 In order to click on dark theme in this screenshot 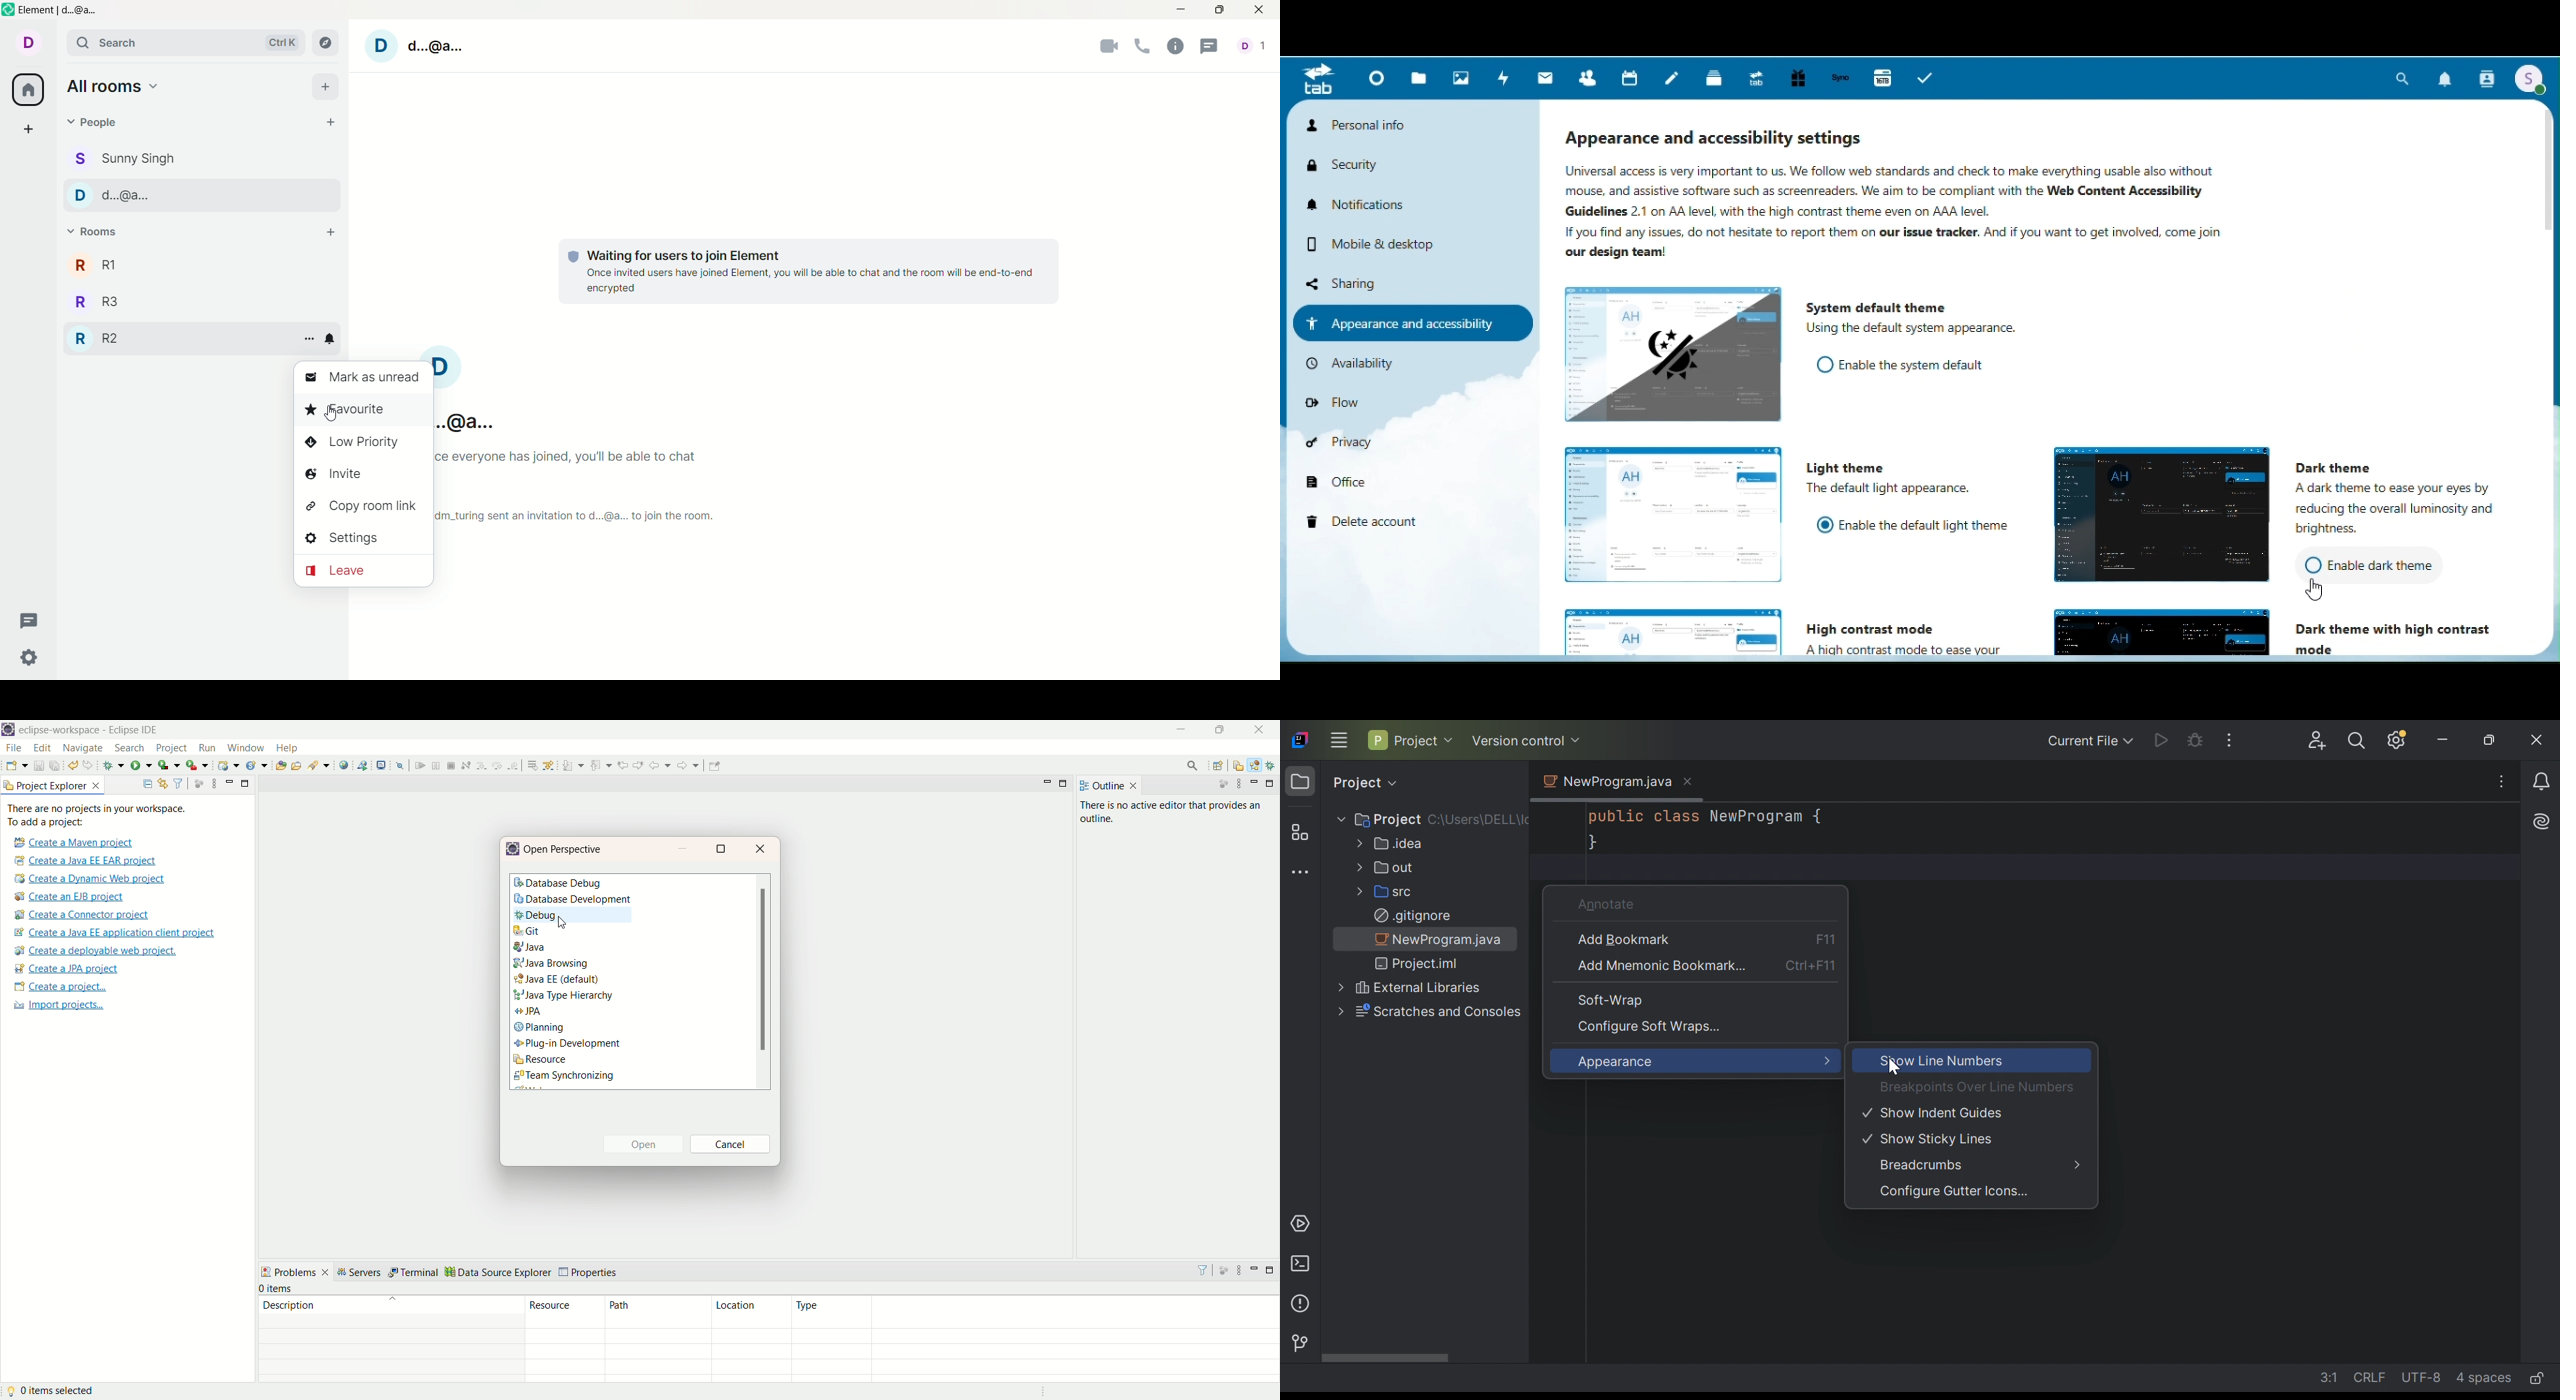, I will do `click(2296, 514)`.